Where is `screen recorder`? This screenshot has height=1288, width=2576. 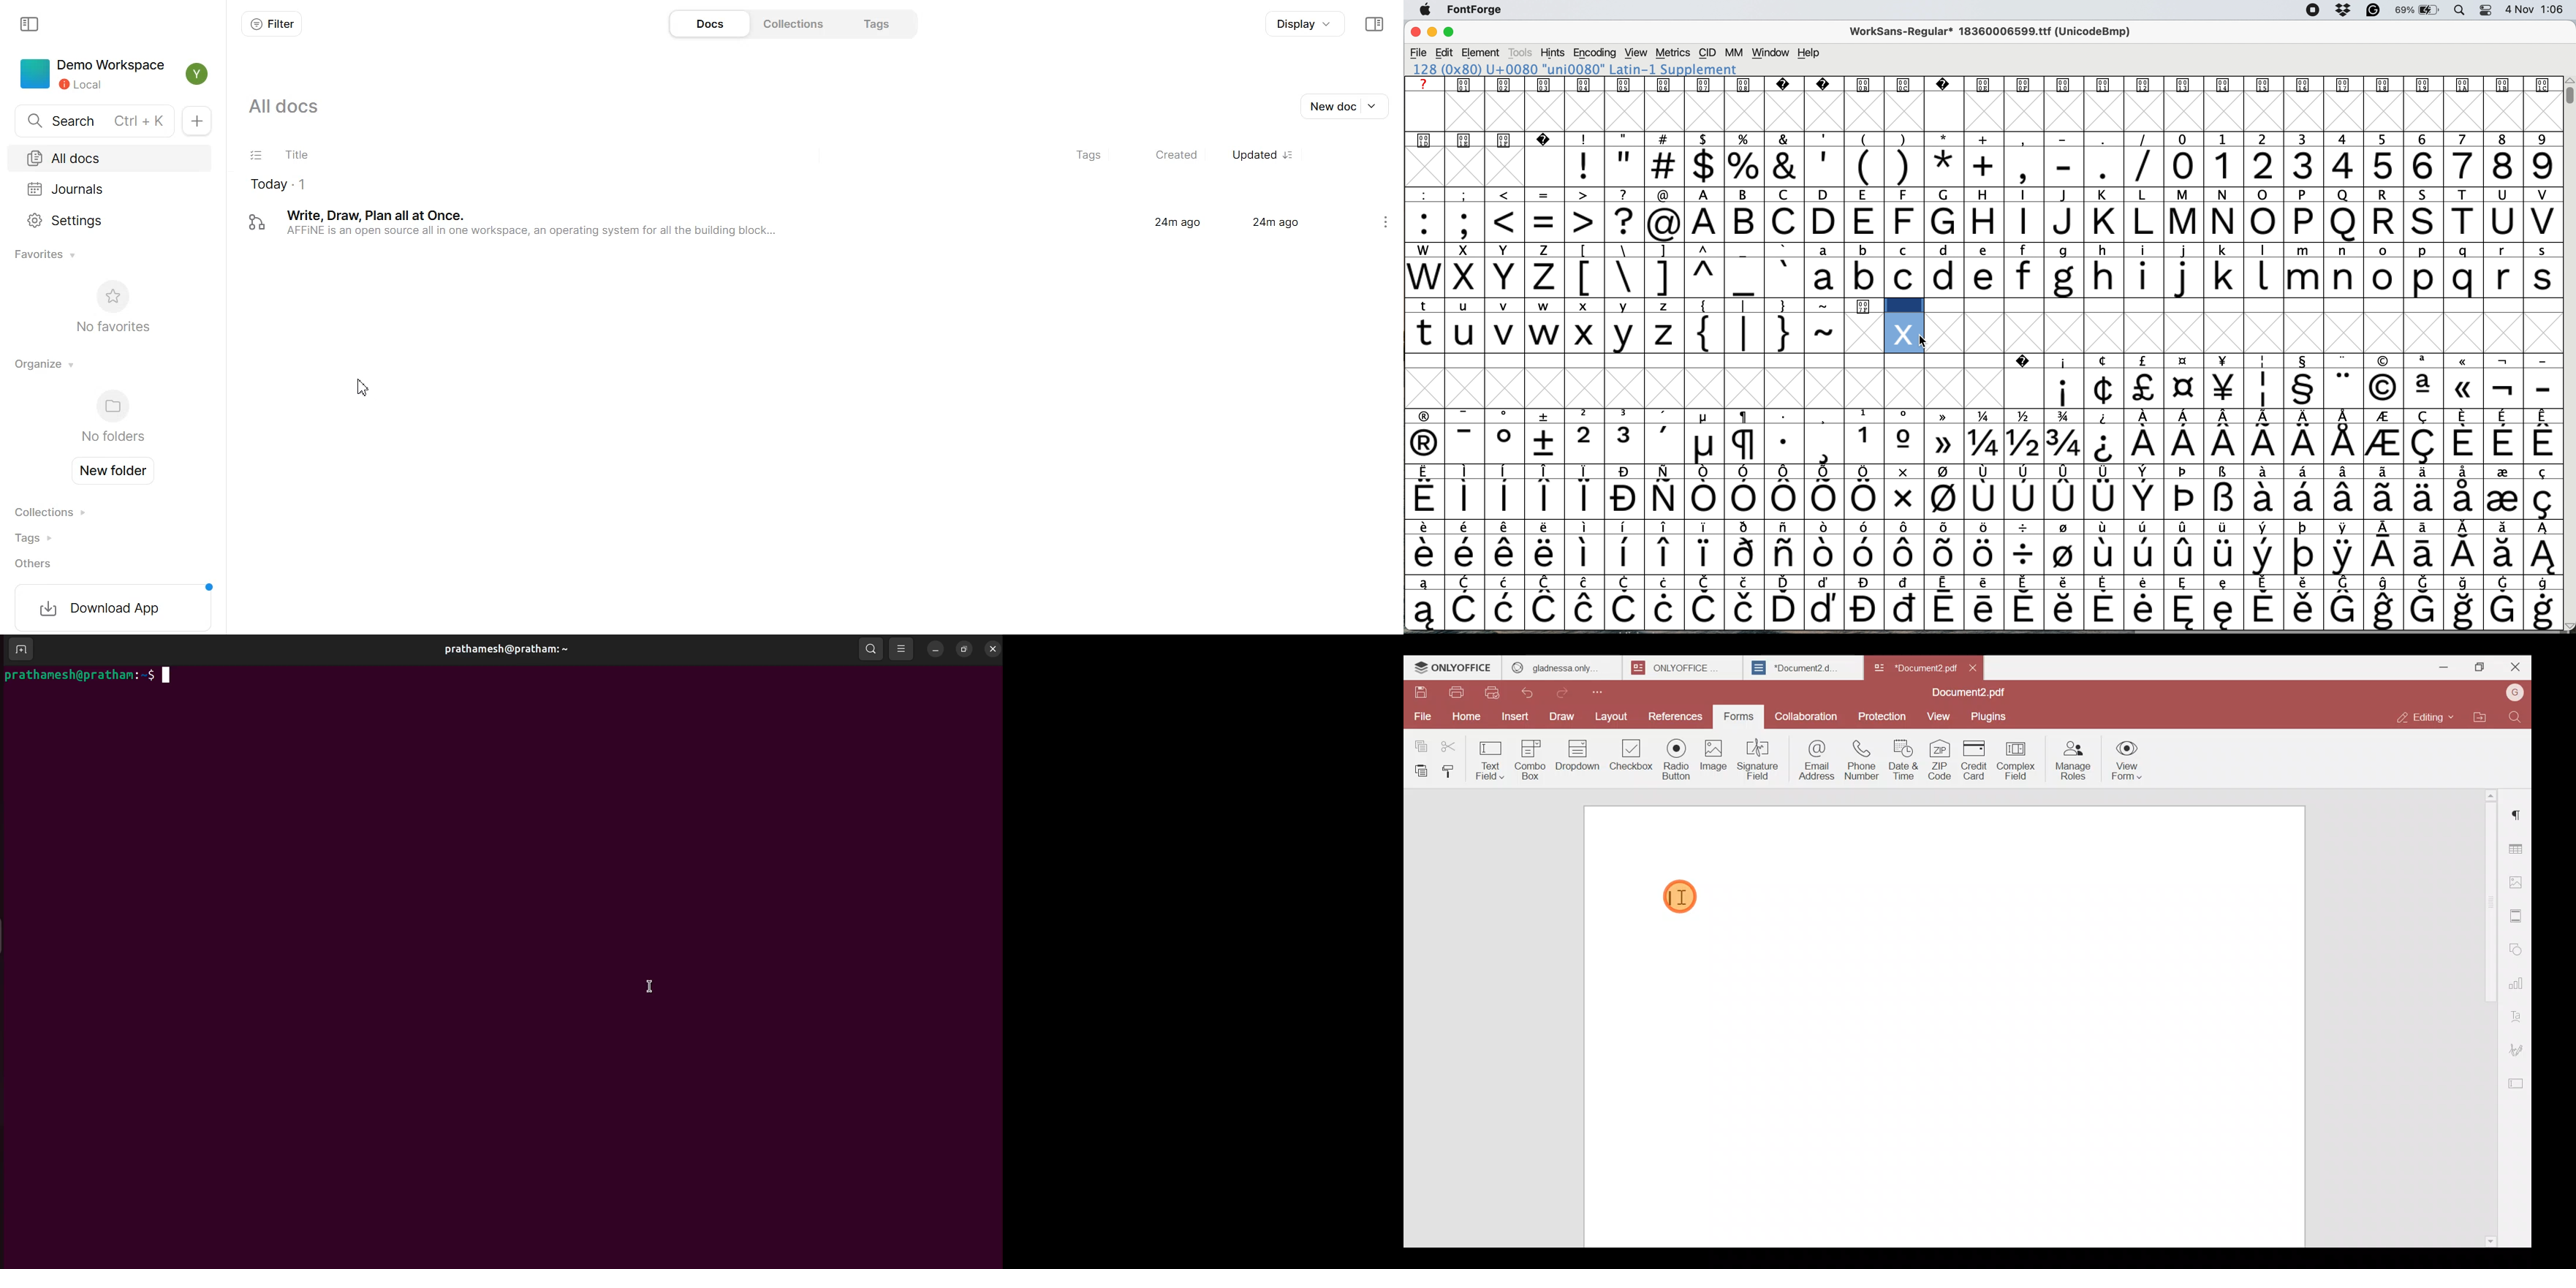 screen recorder is located at coordinates (2310, 11).